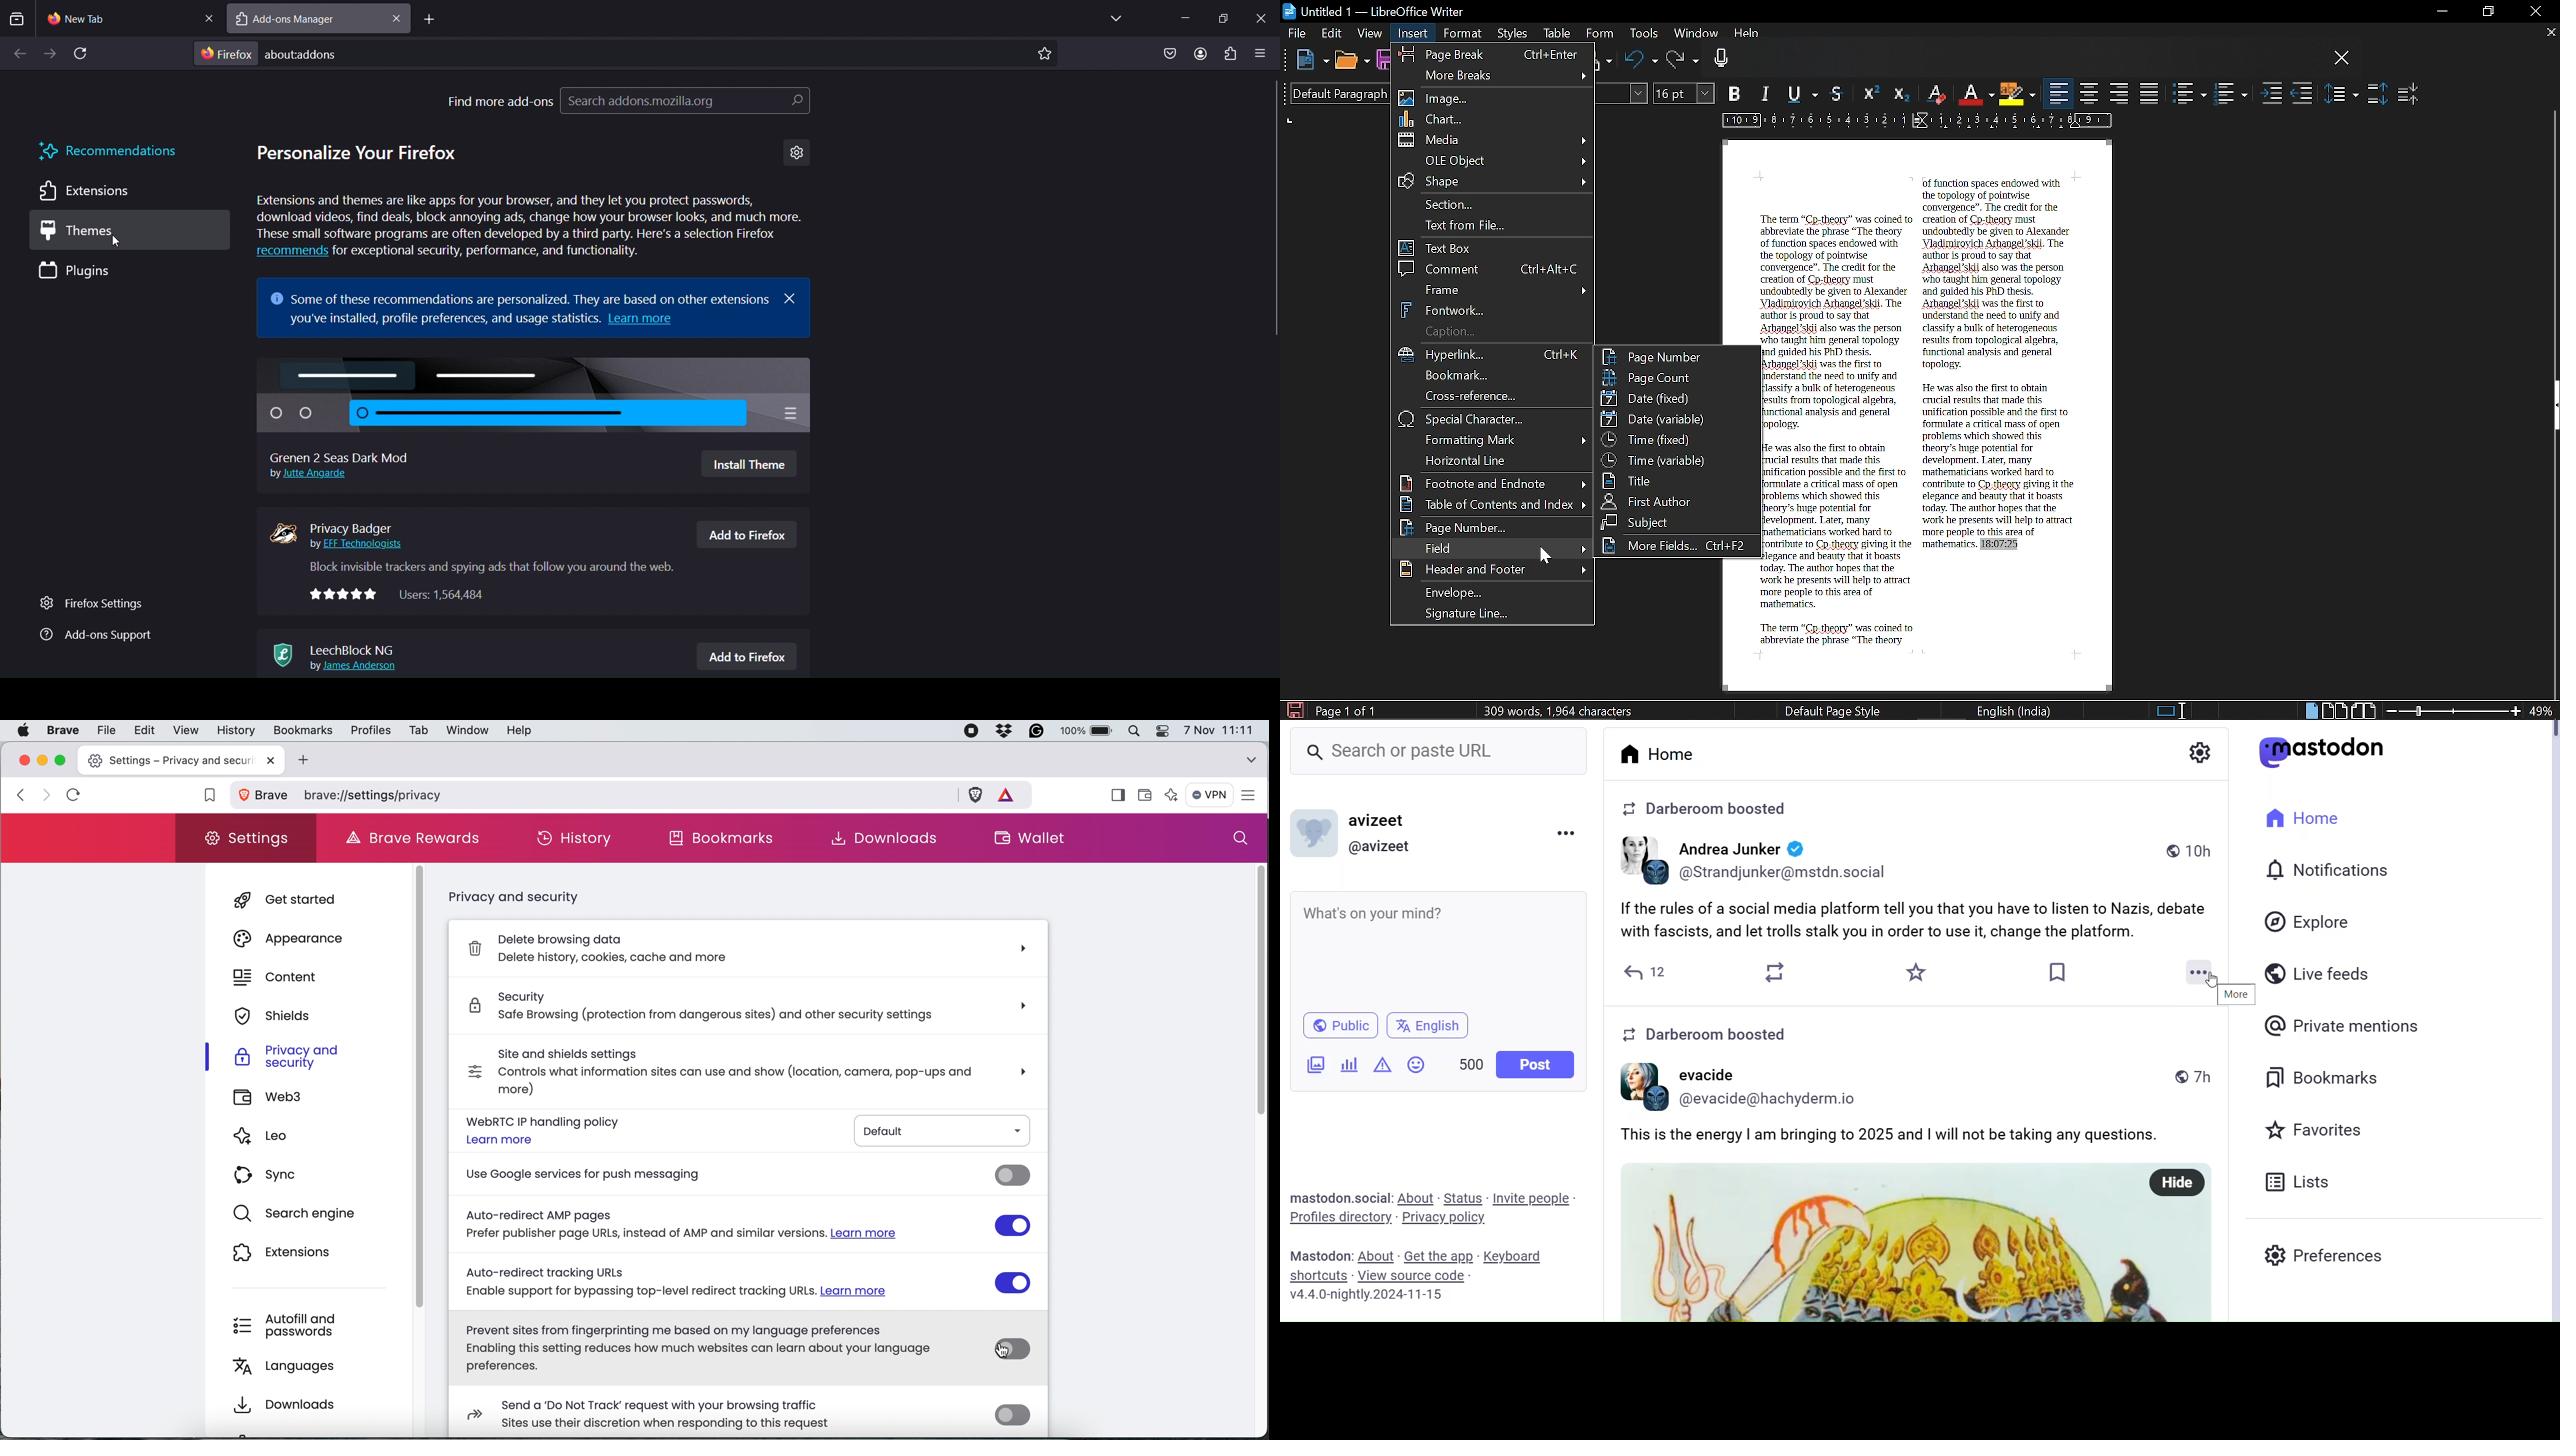  What do you see at coordinates (95, 233) in the screenshot?
I see `themes` at bounding box center [95, 233].